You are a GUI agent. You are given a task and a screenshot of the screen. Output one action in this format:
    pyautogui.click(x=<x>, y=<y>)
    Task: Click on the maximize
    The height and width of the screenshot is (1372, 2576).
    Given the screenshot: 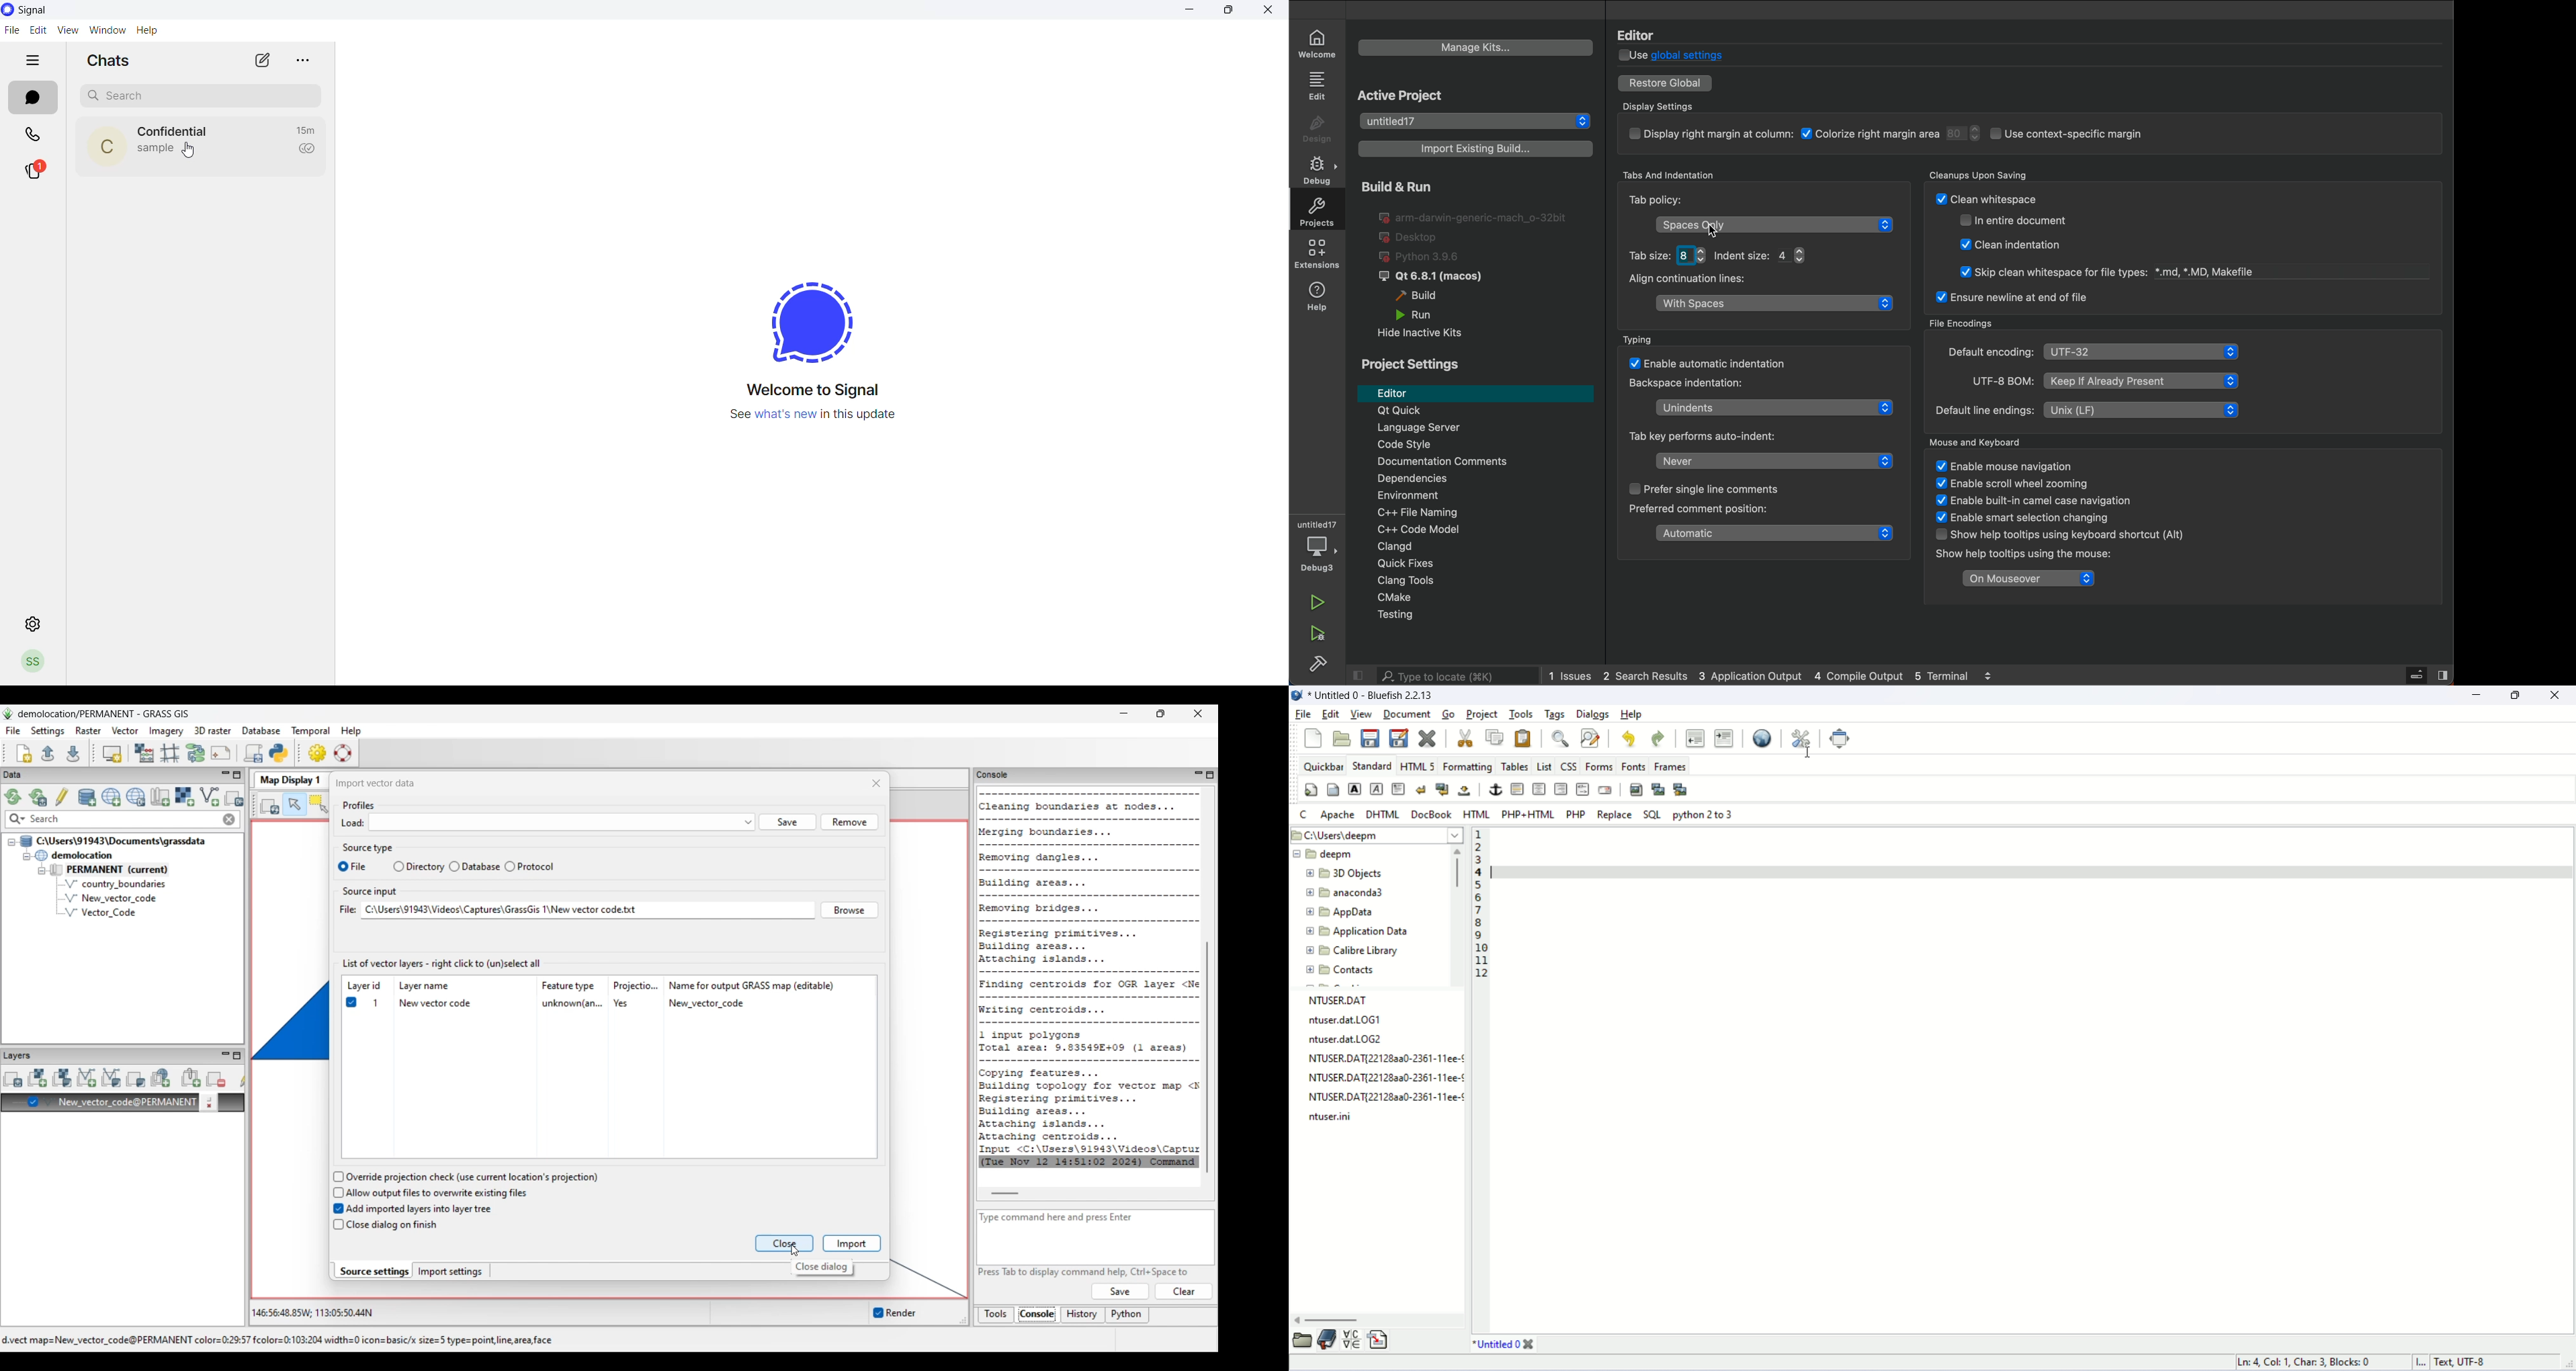 What is the action you would take?
    pyautogui.click(x=1231, y=14)
    